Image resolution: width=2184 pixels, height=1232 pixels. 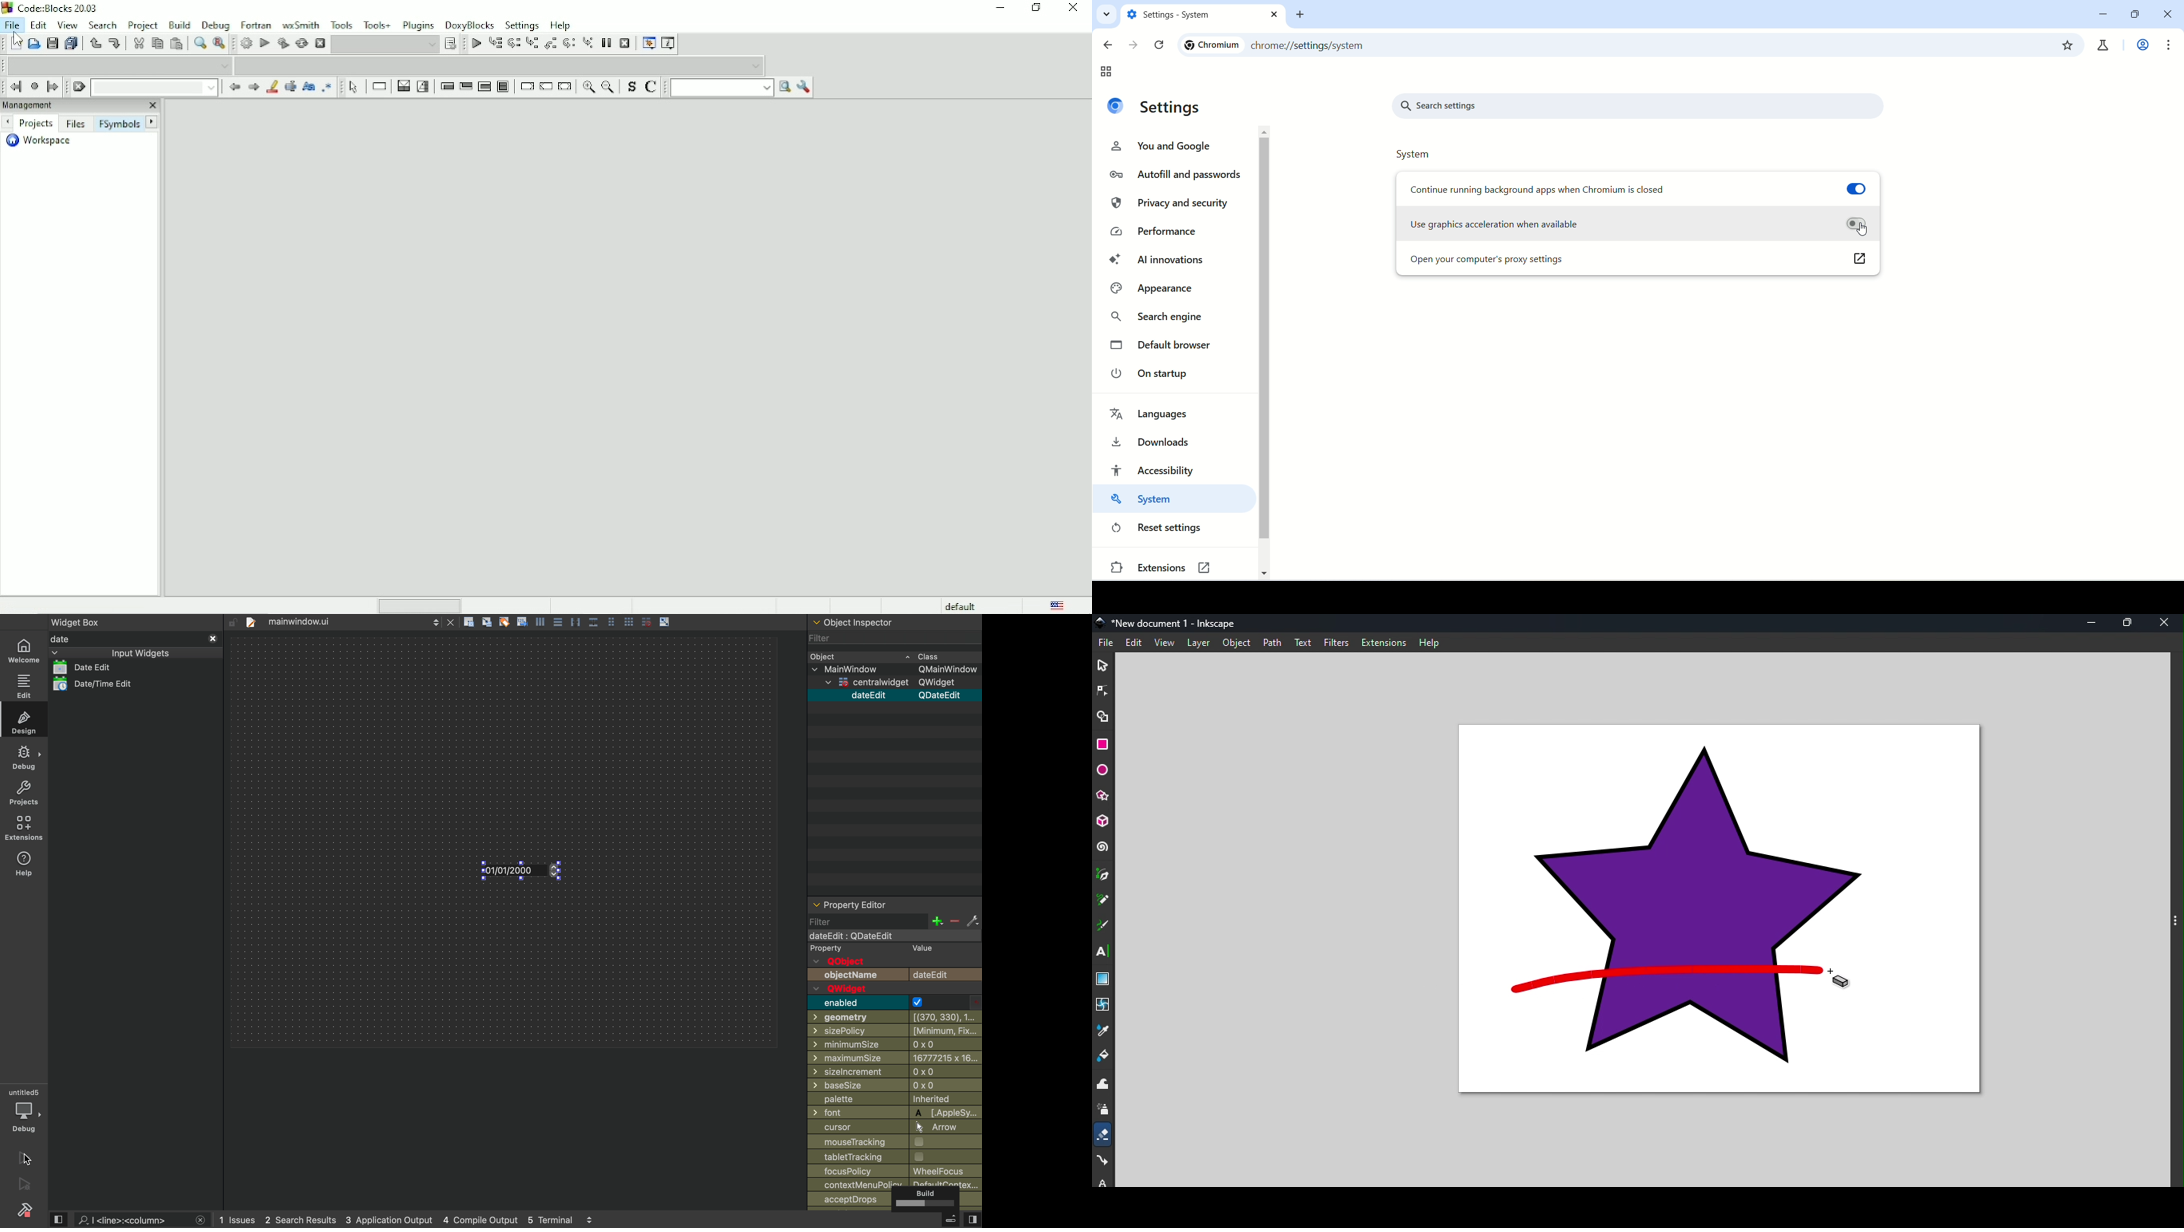 I want to click on Step into, so click(x=531, y=44).